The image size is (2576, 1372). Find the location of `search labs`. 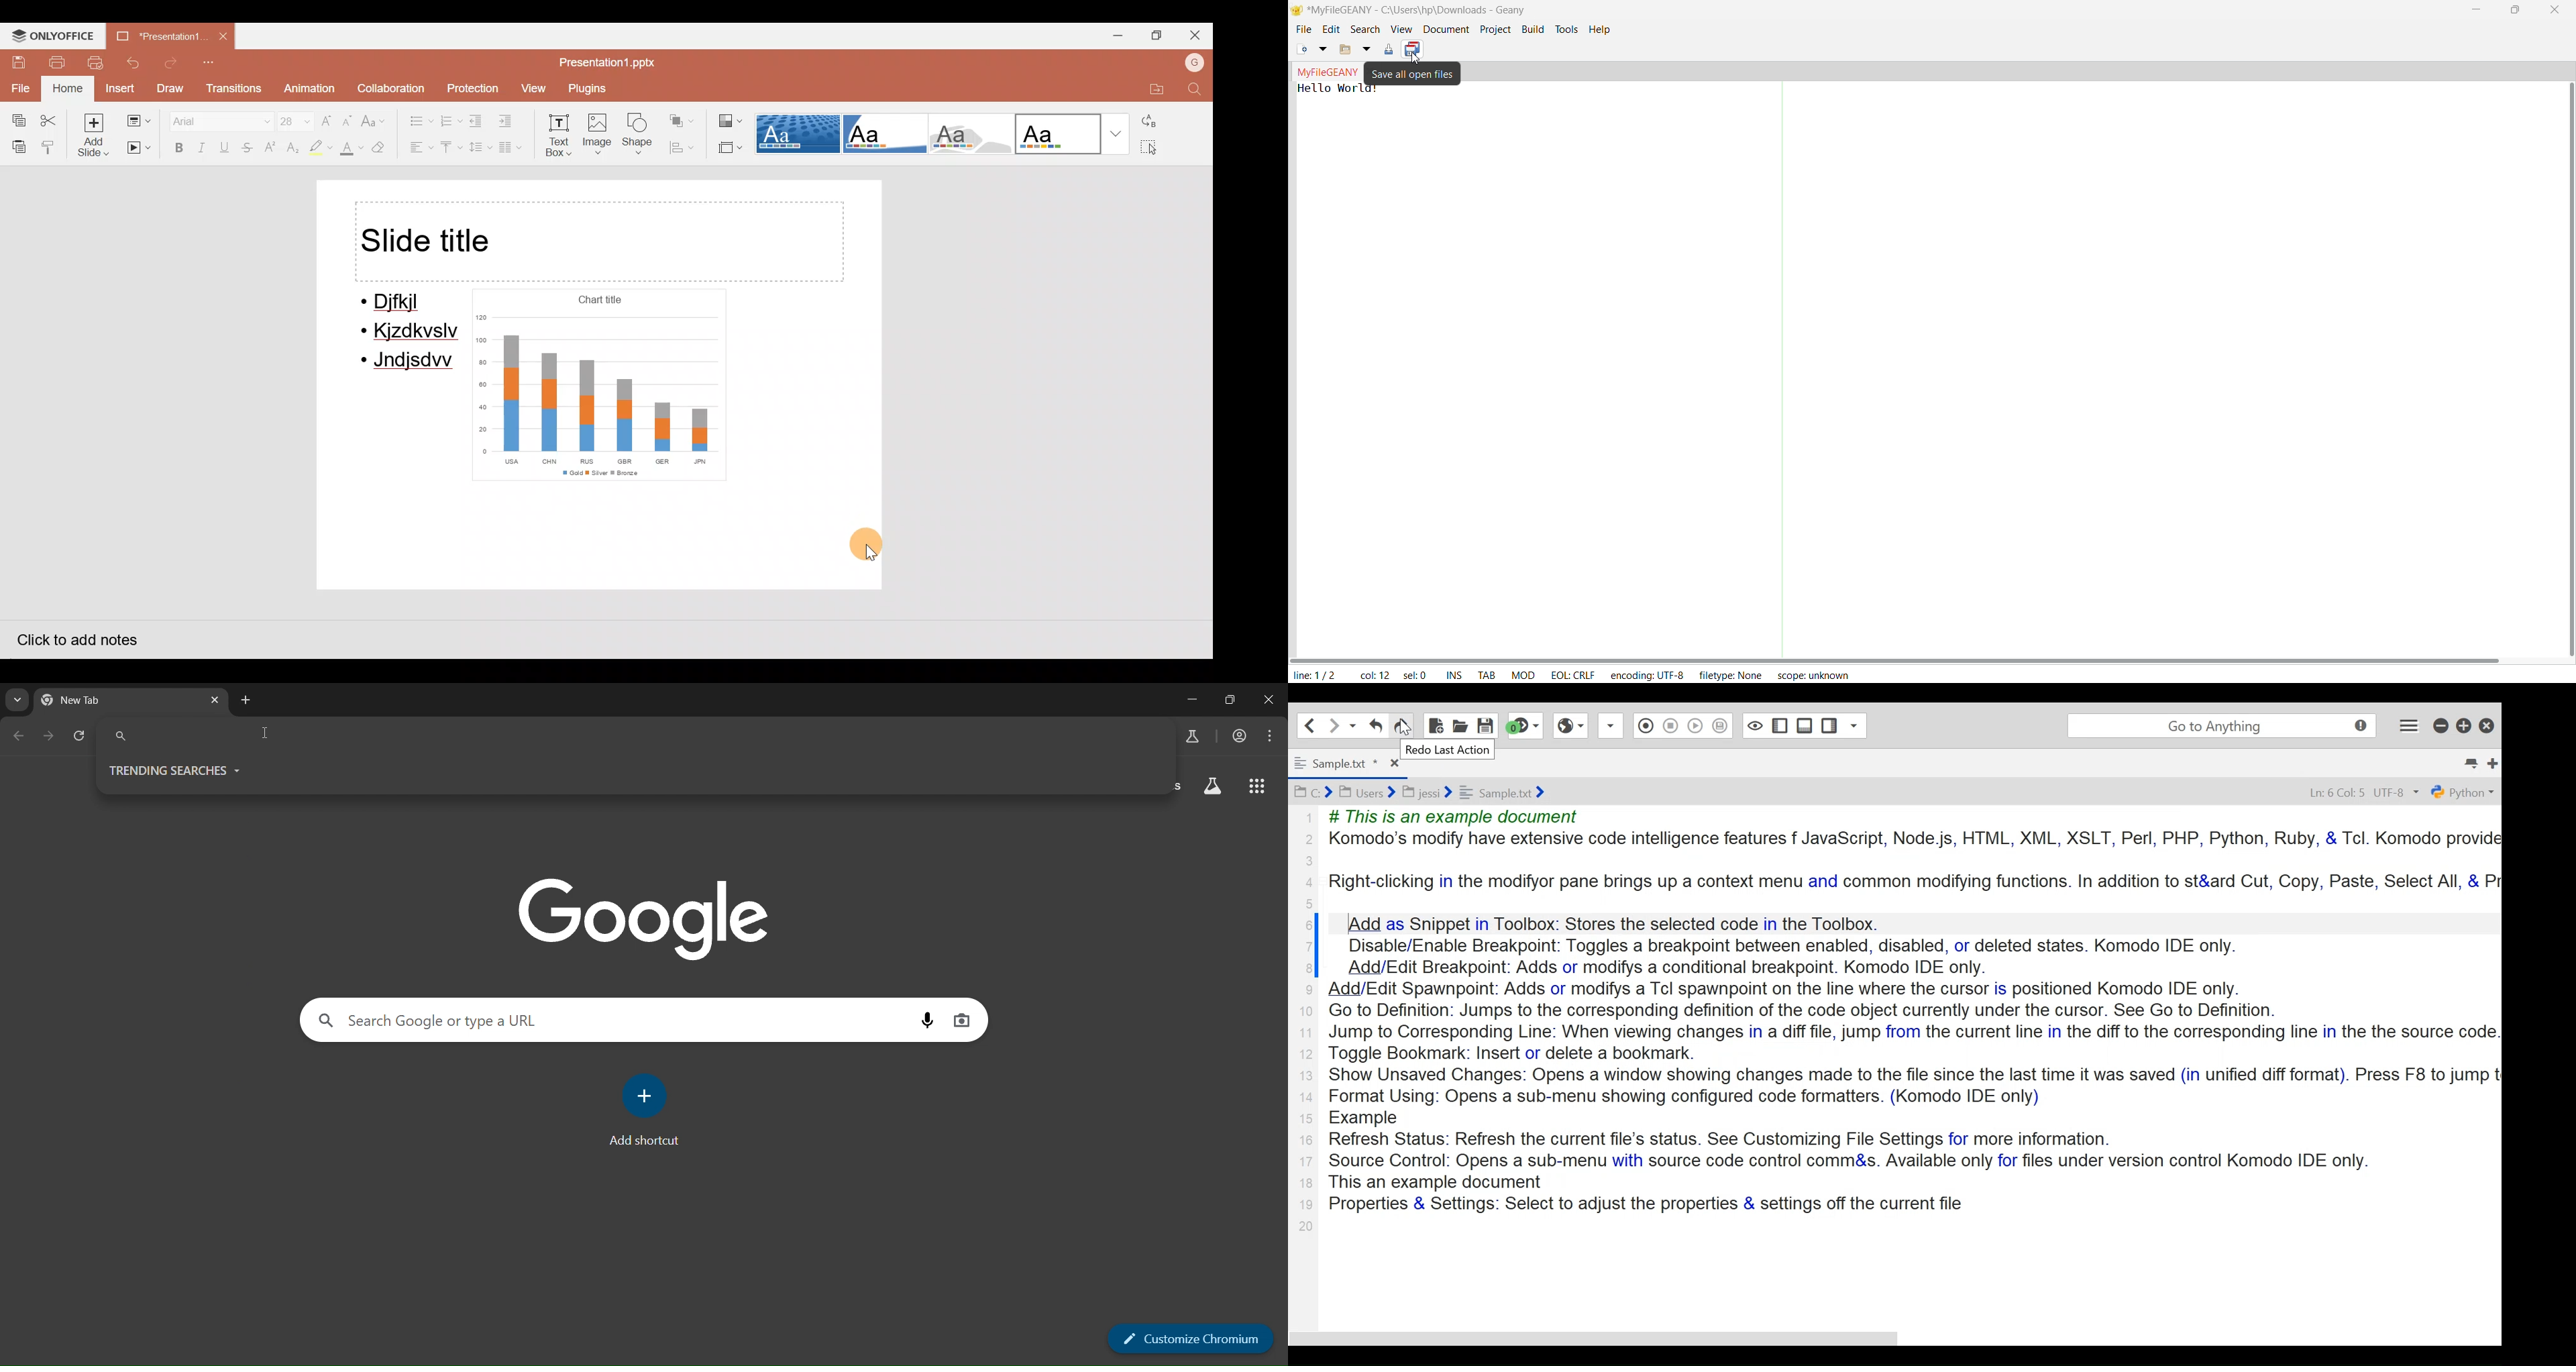

search labs is located at coordinates (1191, 736).